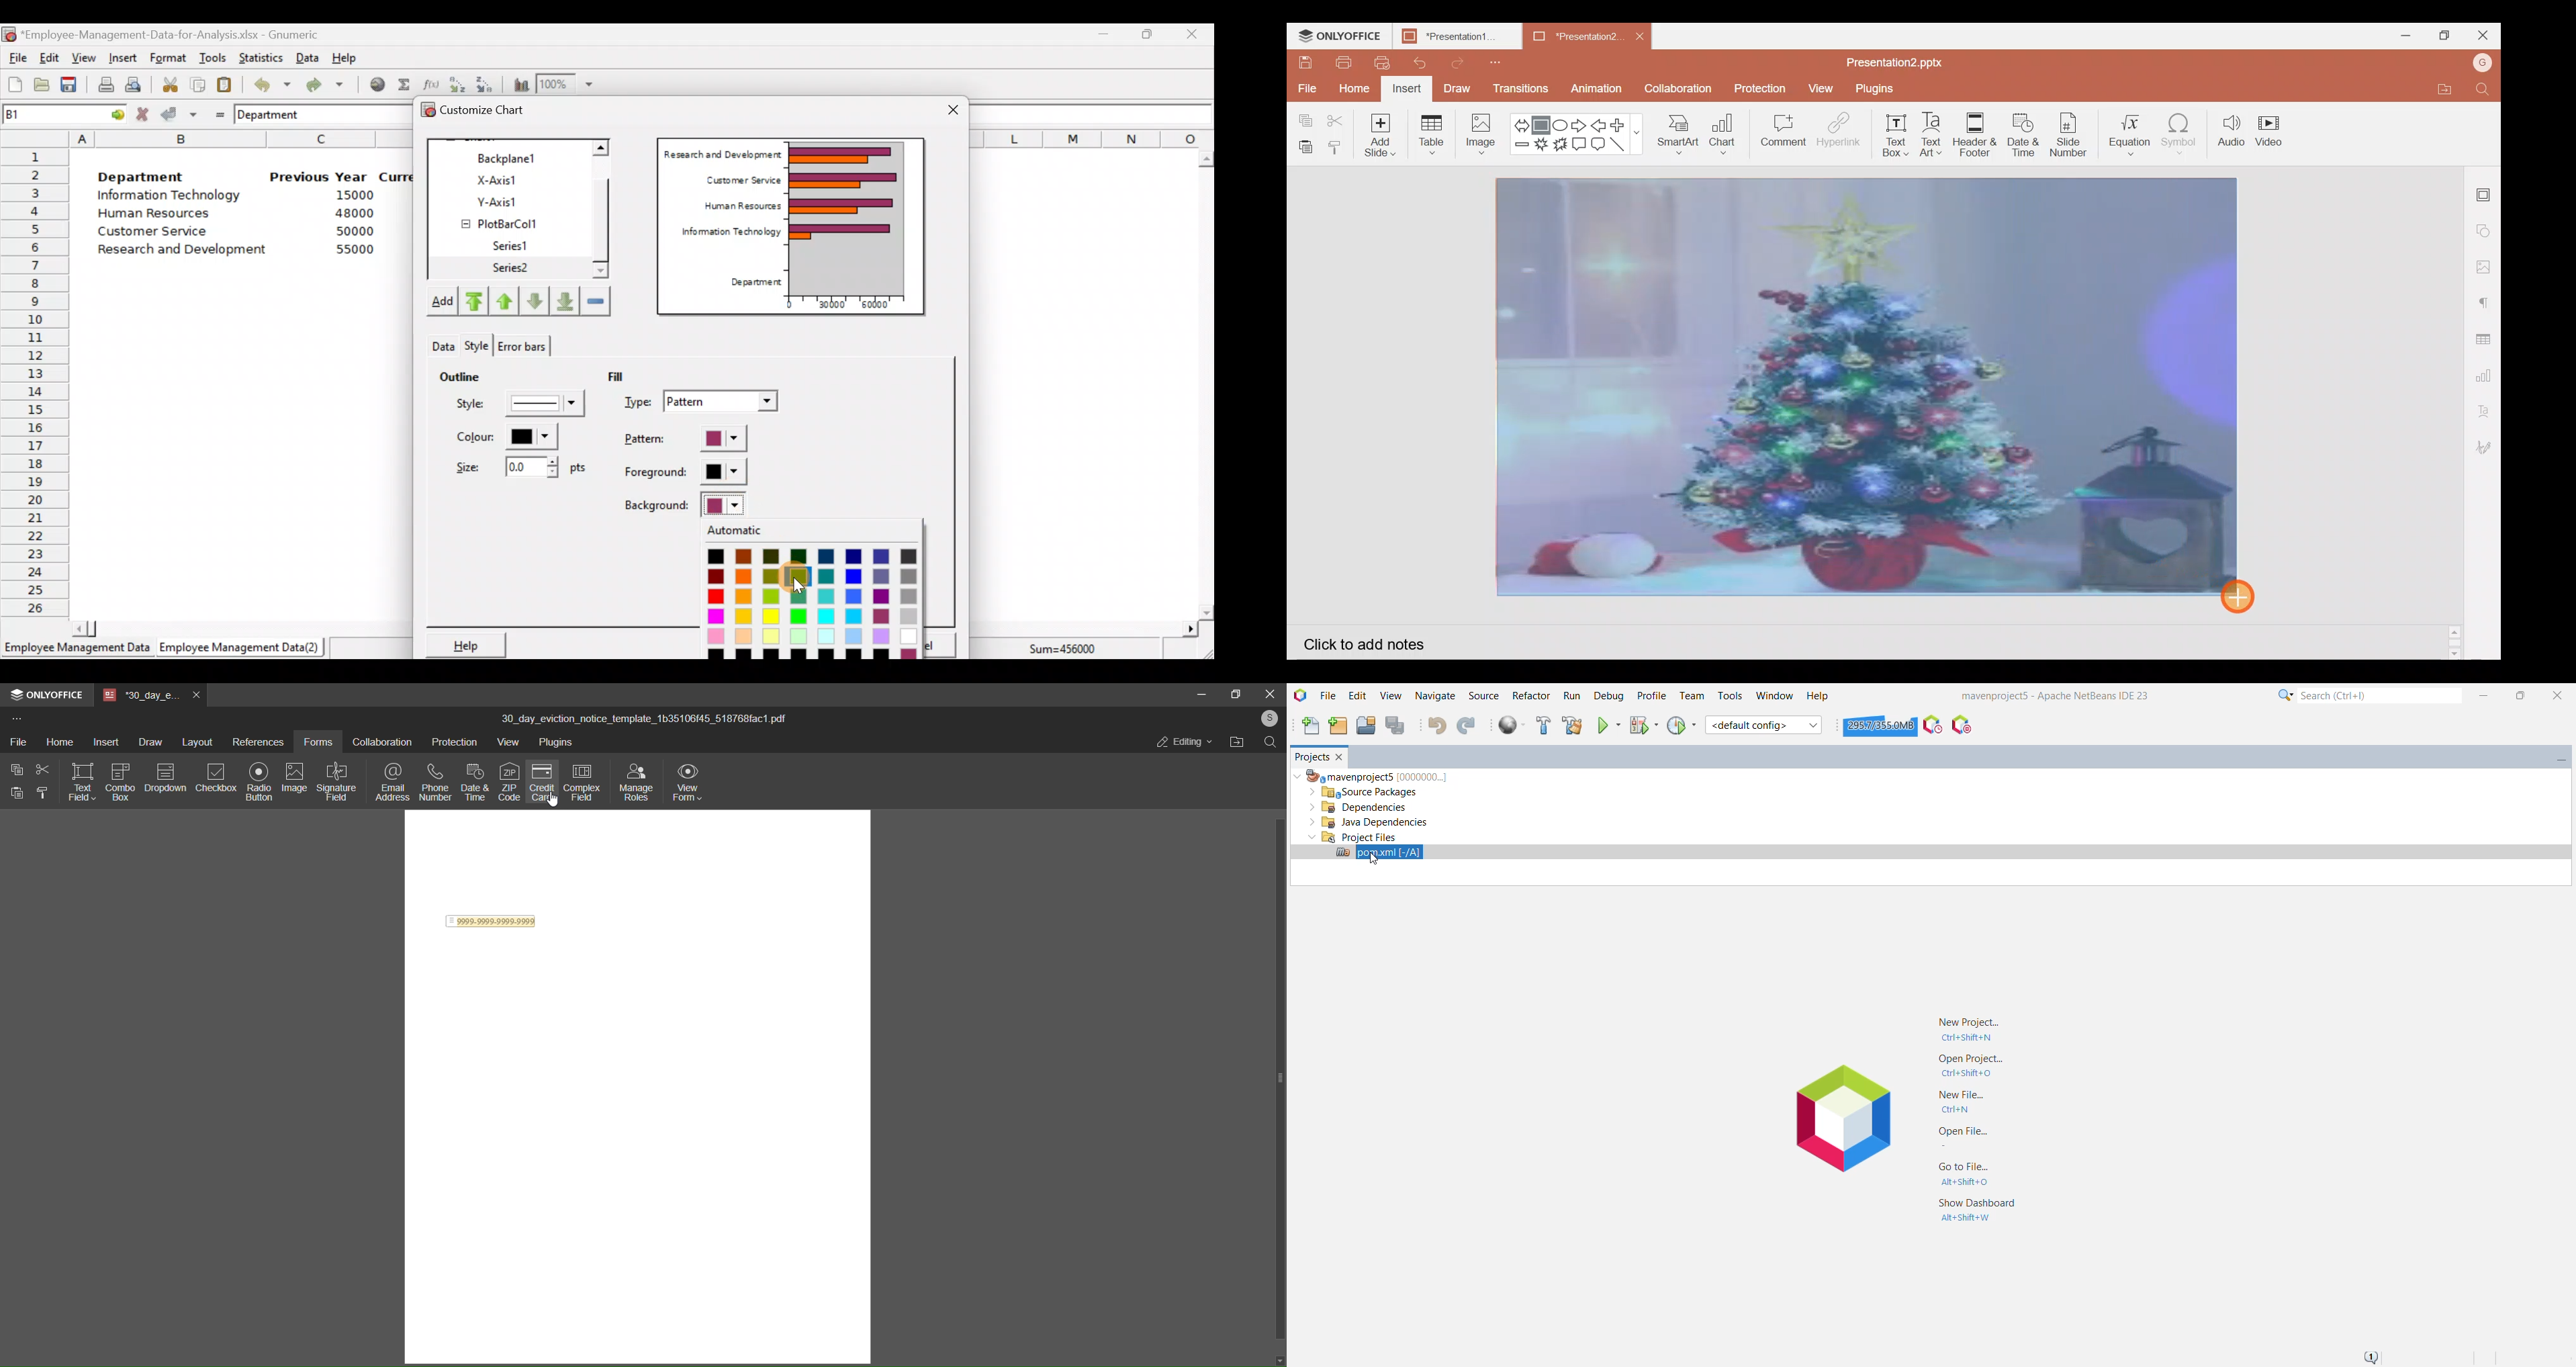  Describe the element at coordinates (82, 58) in the screenshot. I see `View` at that location.